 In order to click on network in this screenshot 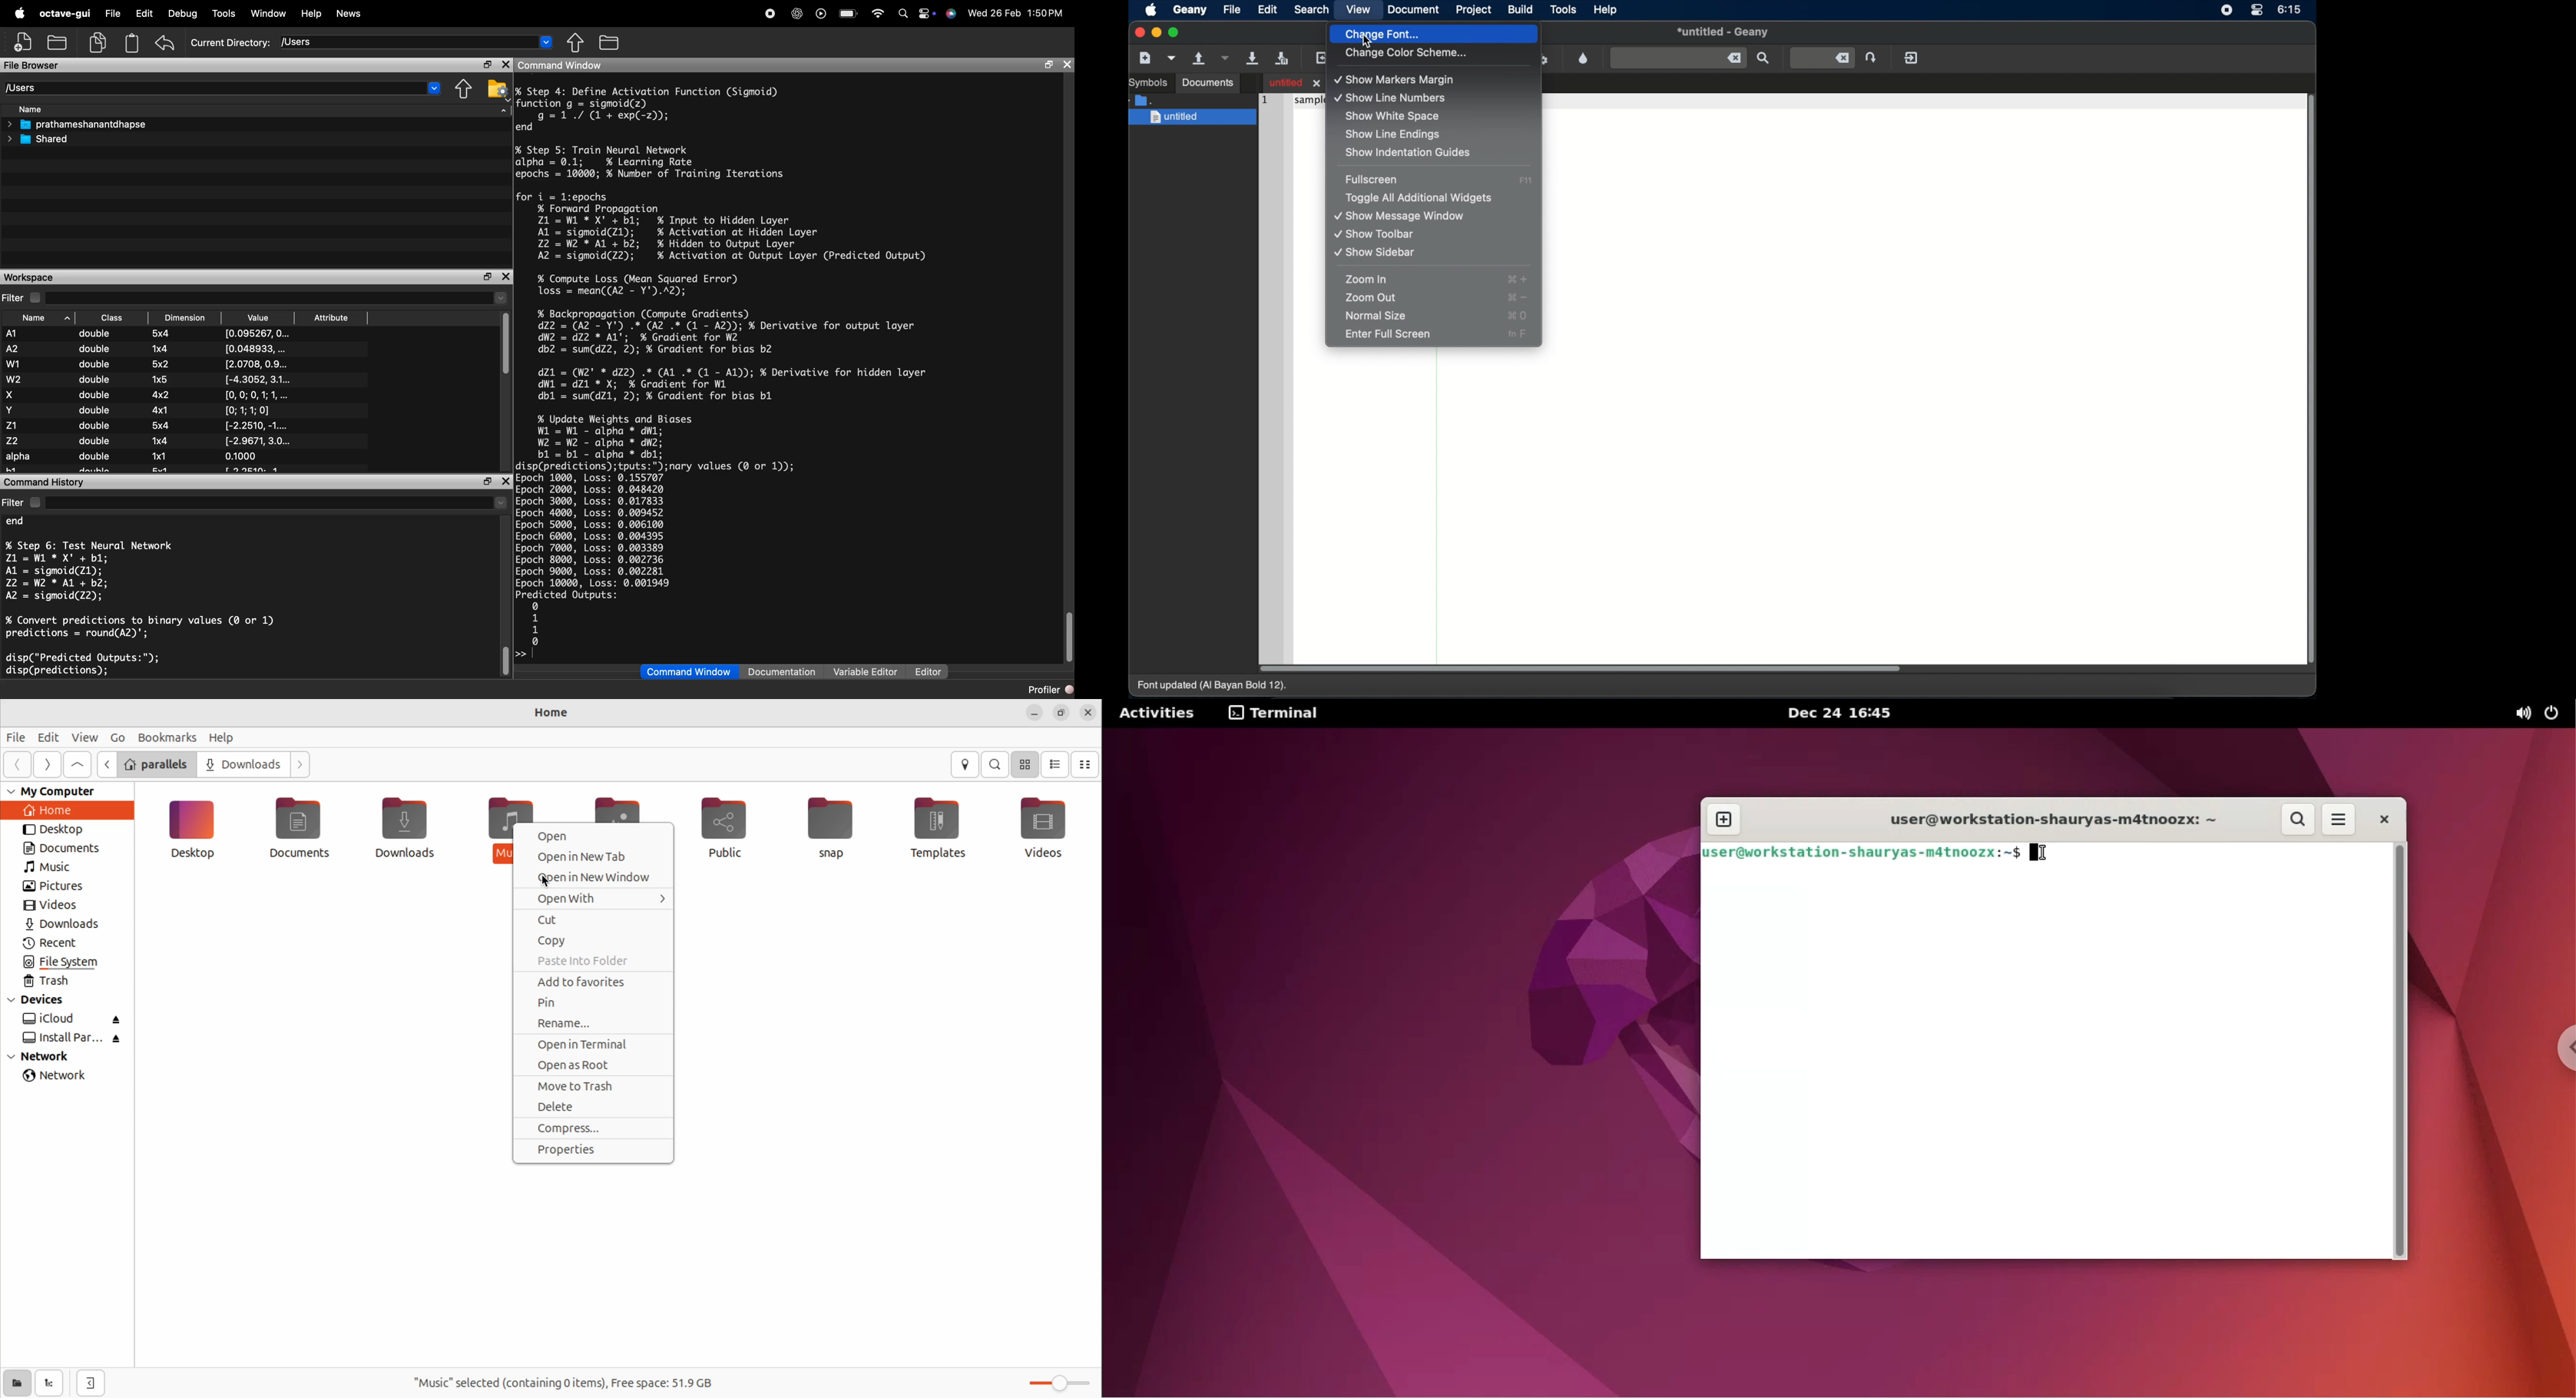, I will do `click(60, 1077)`.